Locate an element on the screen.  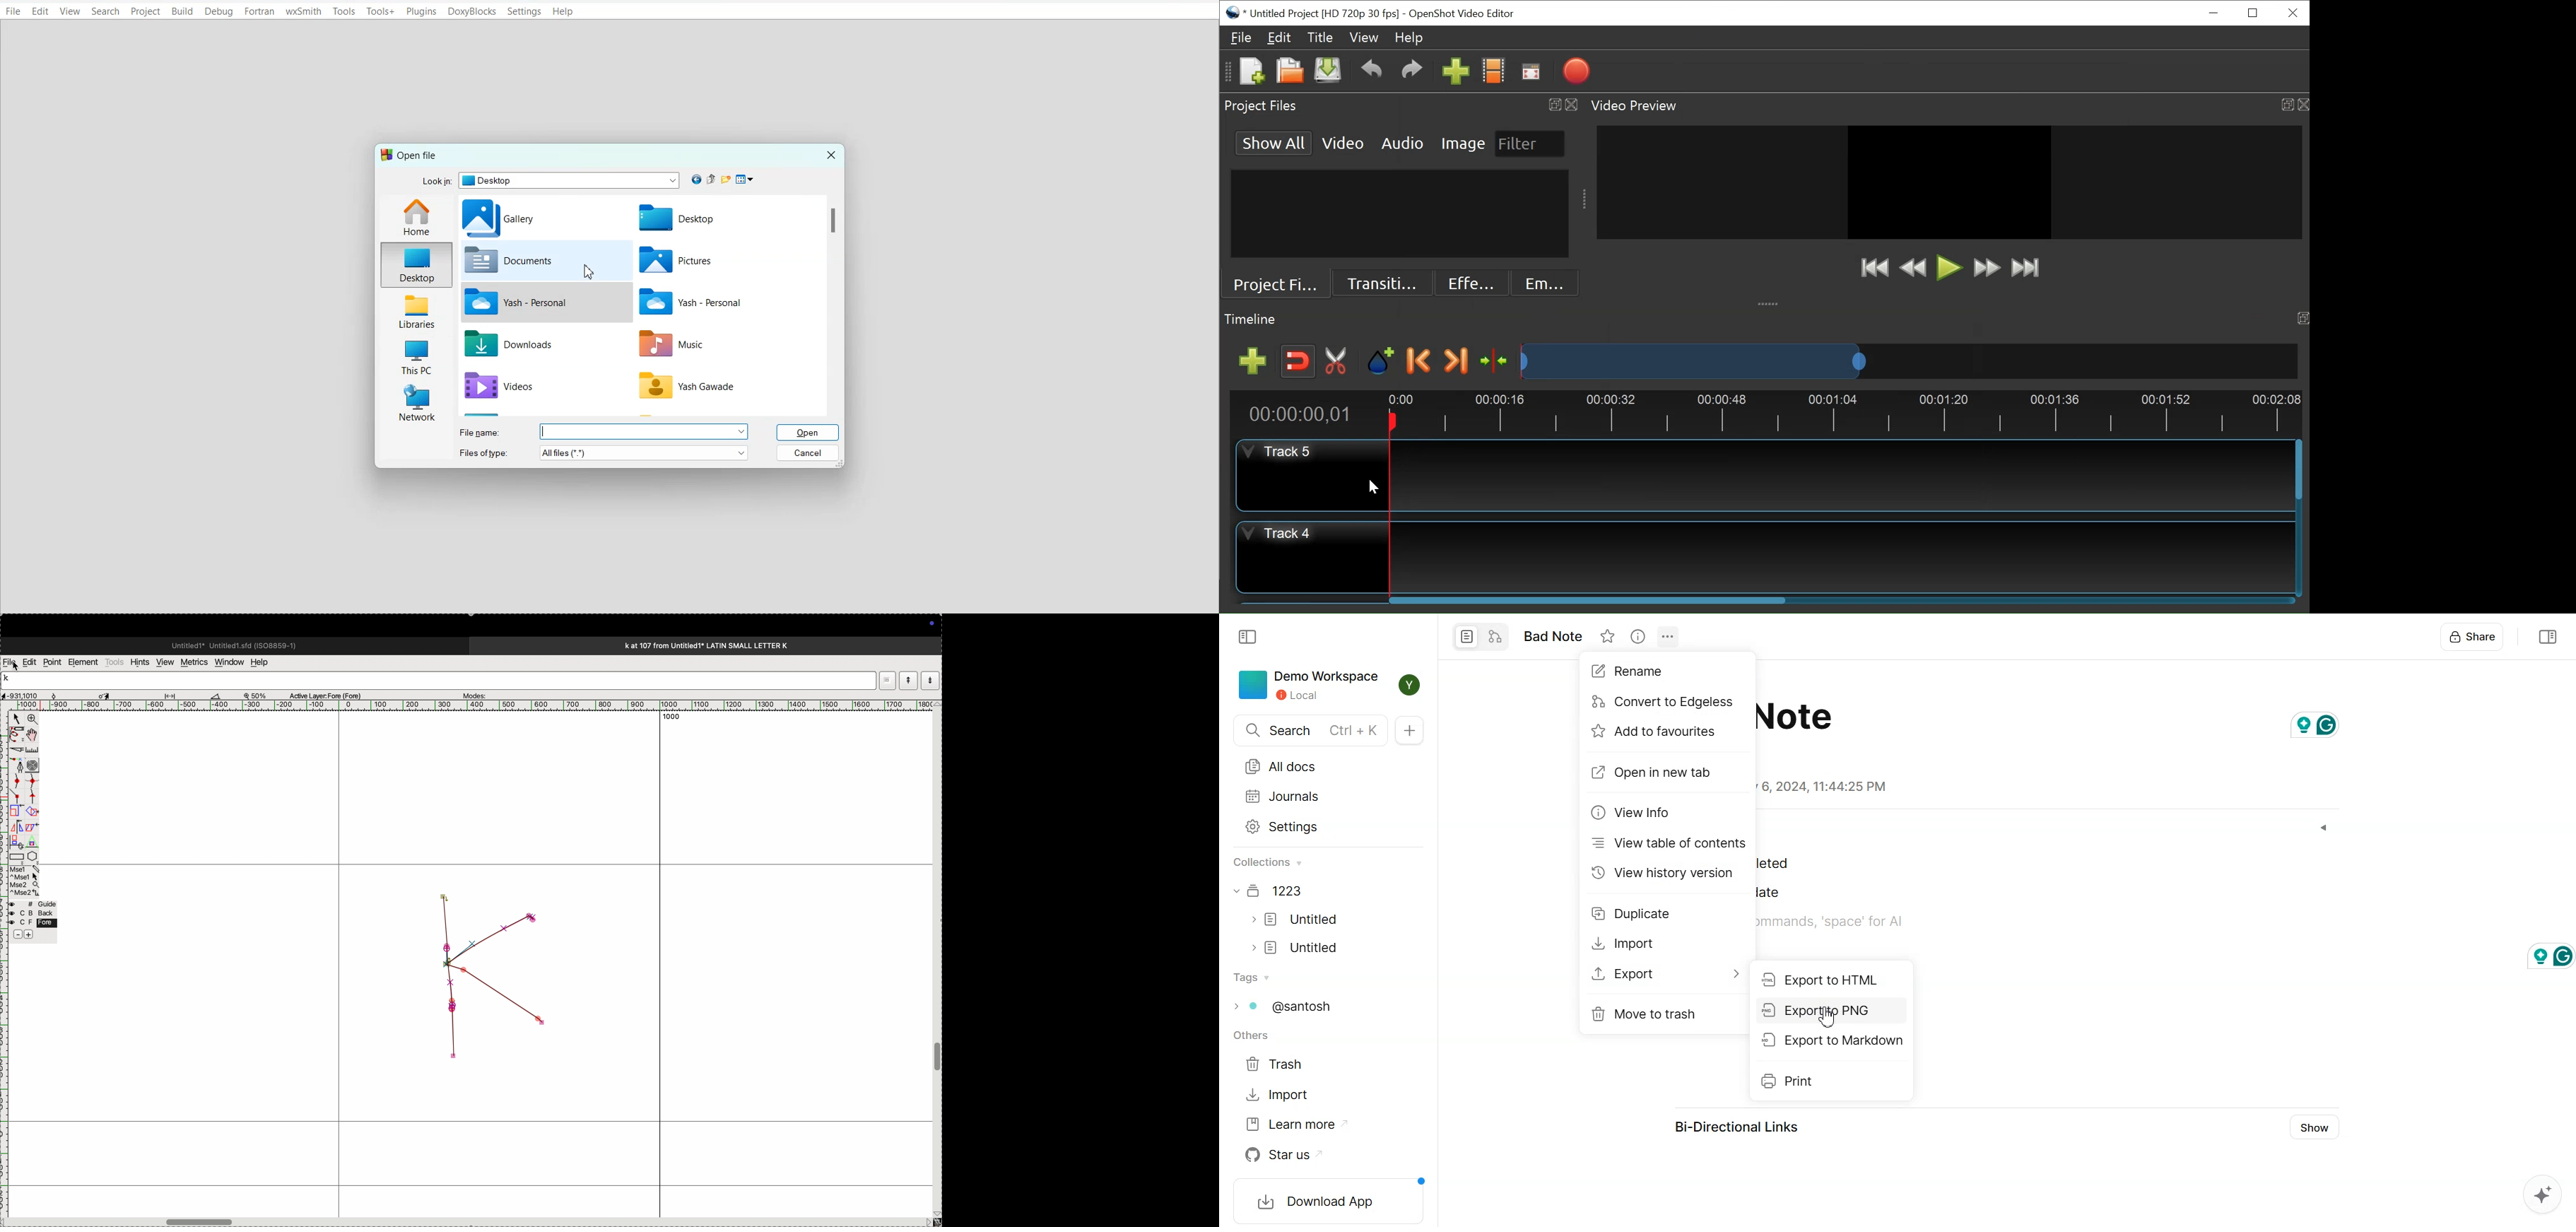
. is located at coordinates (929, 680).